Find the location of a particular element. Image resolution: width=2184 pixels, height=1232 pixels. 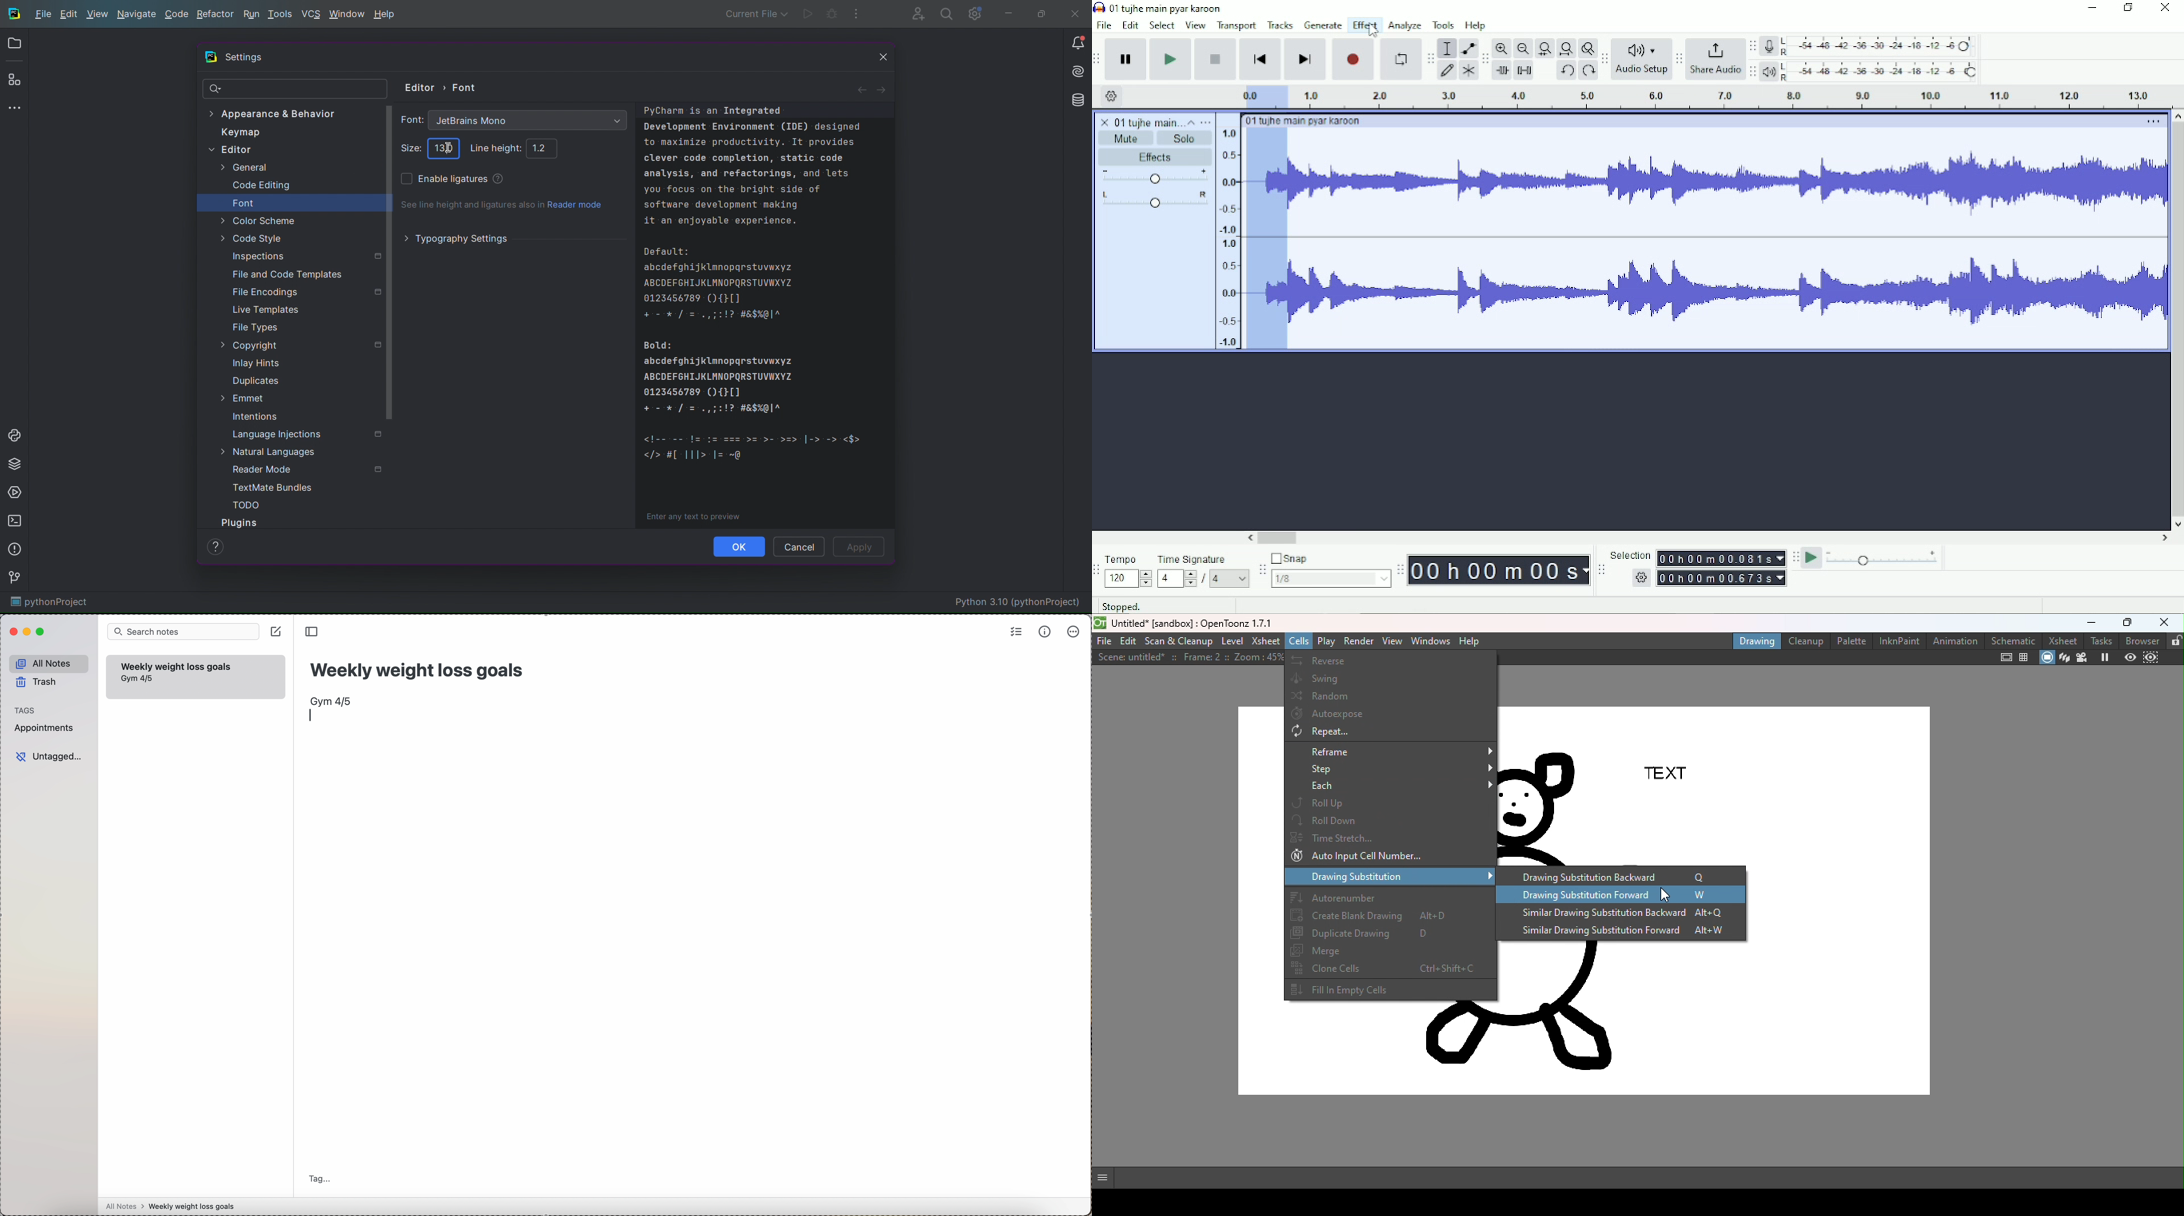

Random is located at coordinates (1392, 697).